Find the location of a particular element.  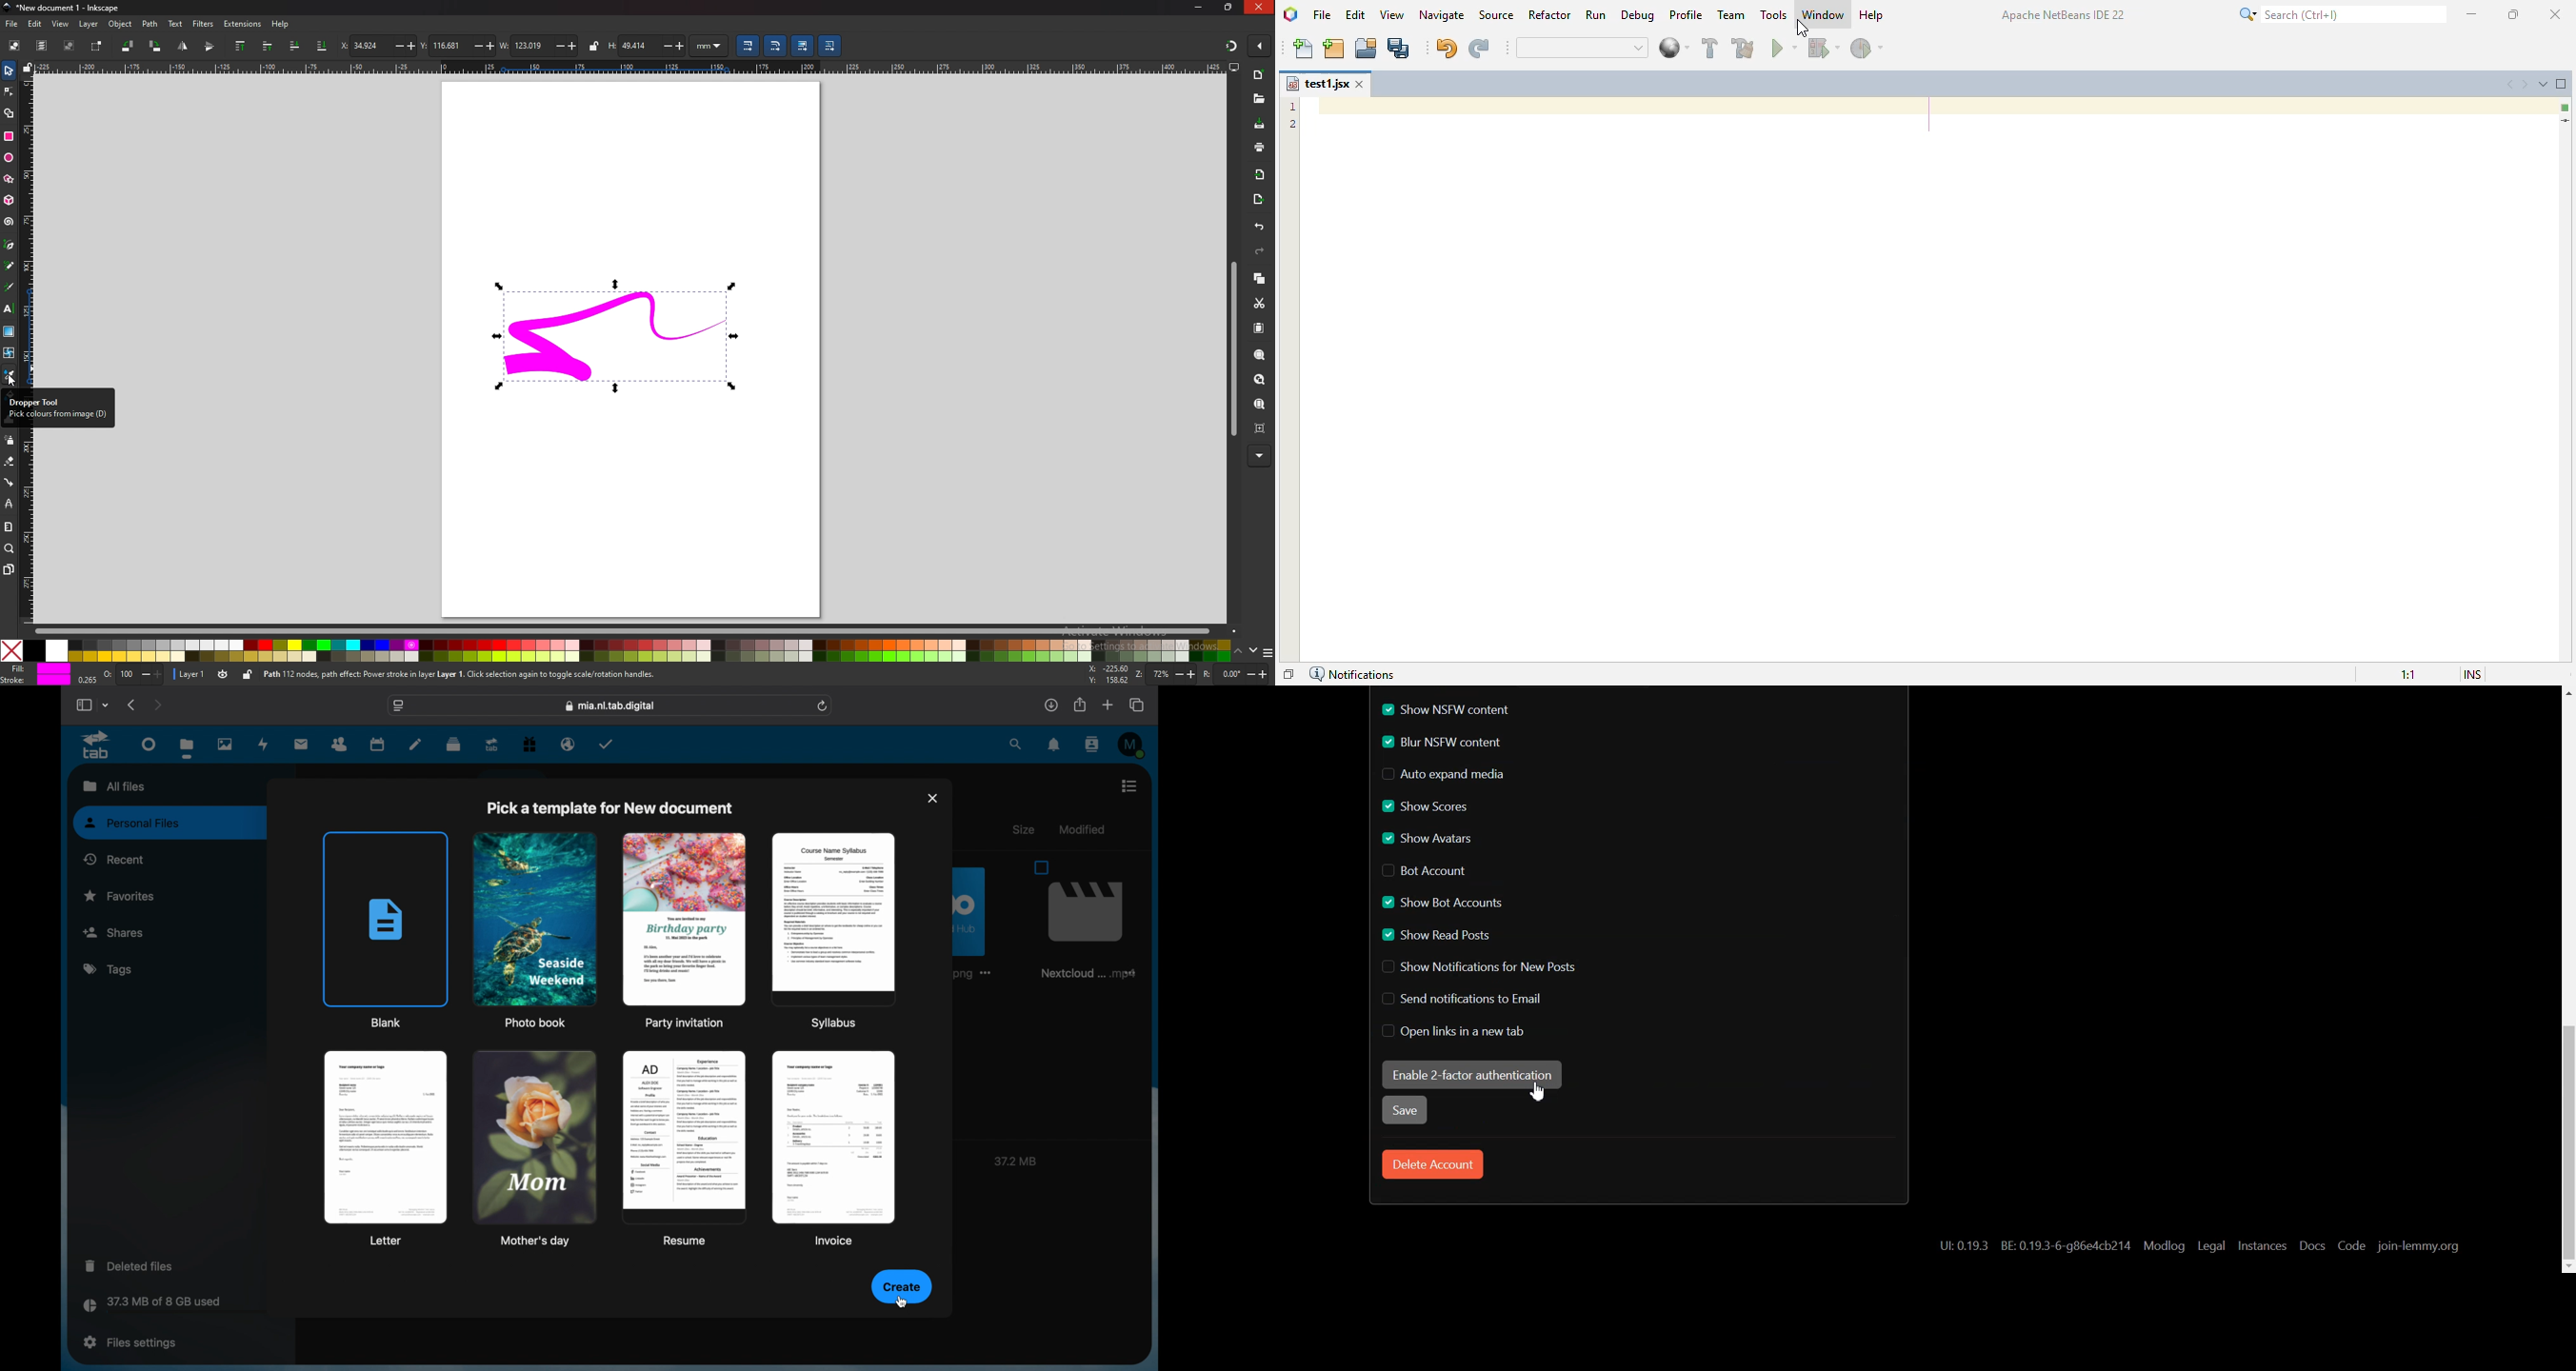

37.2 MB is located at coordinates (1013, 1162).